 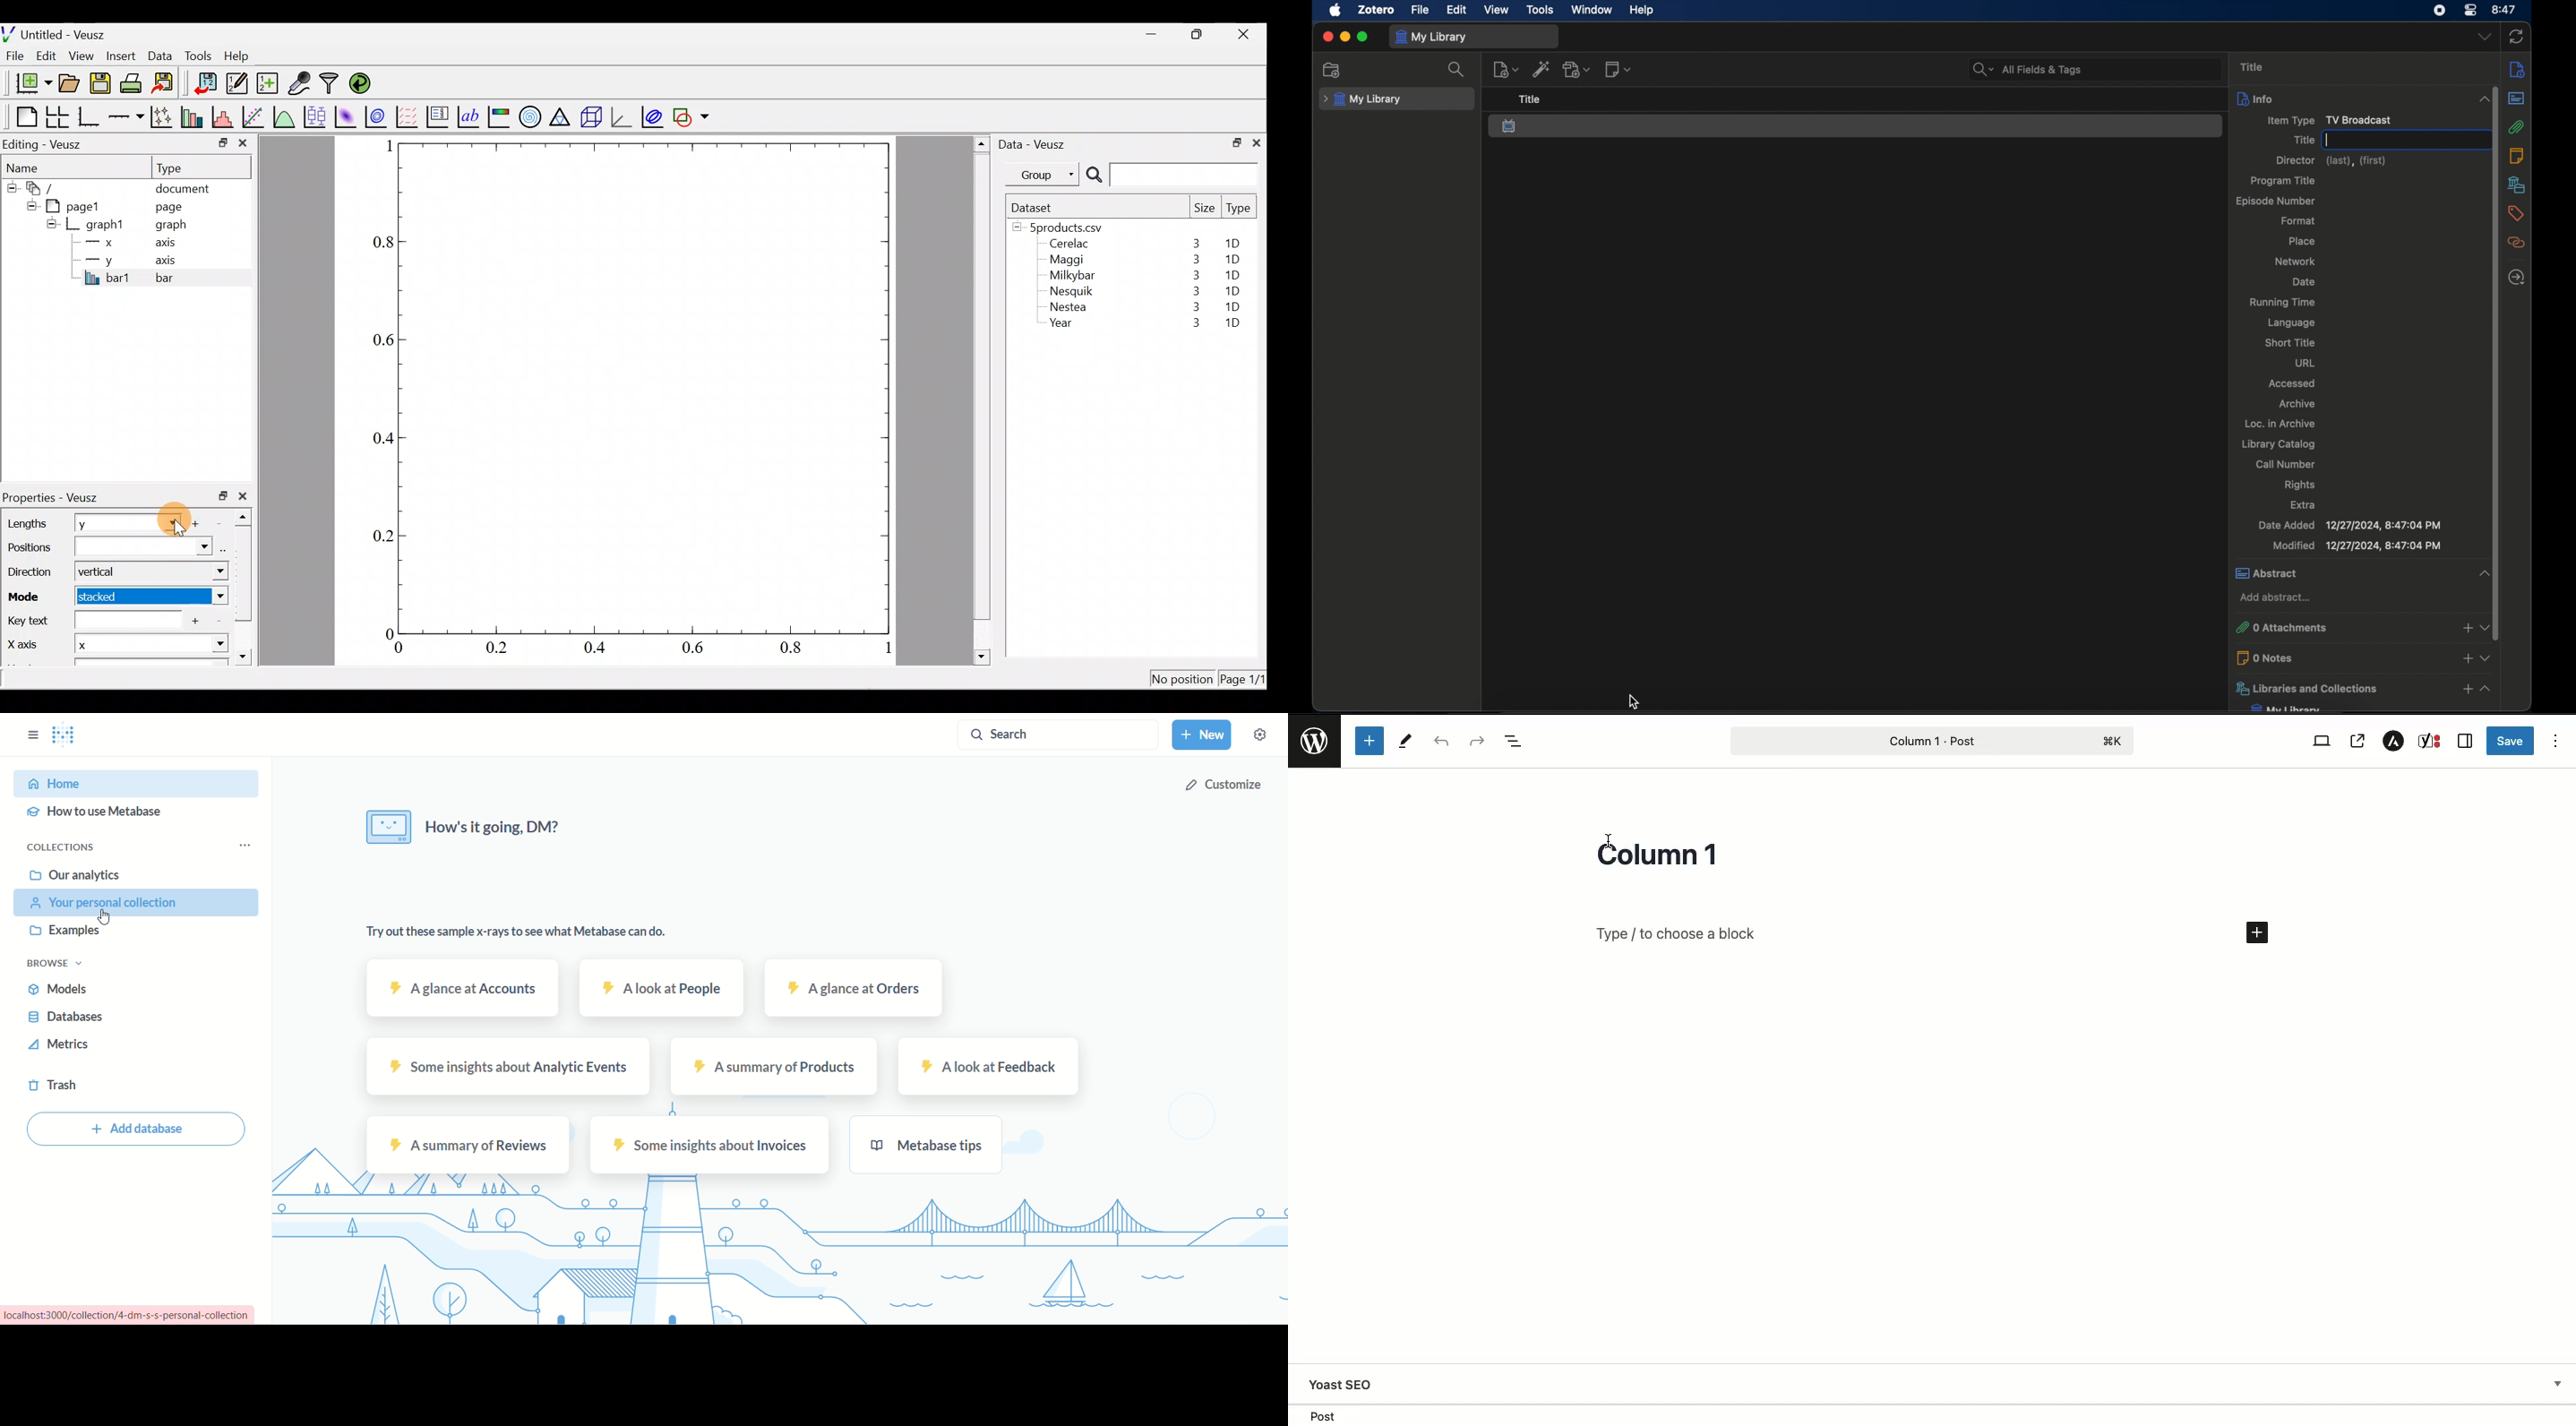 What do you see at coordinates (1542, 69) in the screenshot?
I see `add item by identifier` at bounding box center [1542, 69].